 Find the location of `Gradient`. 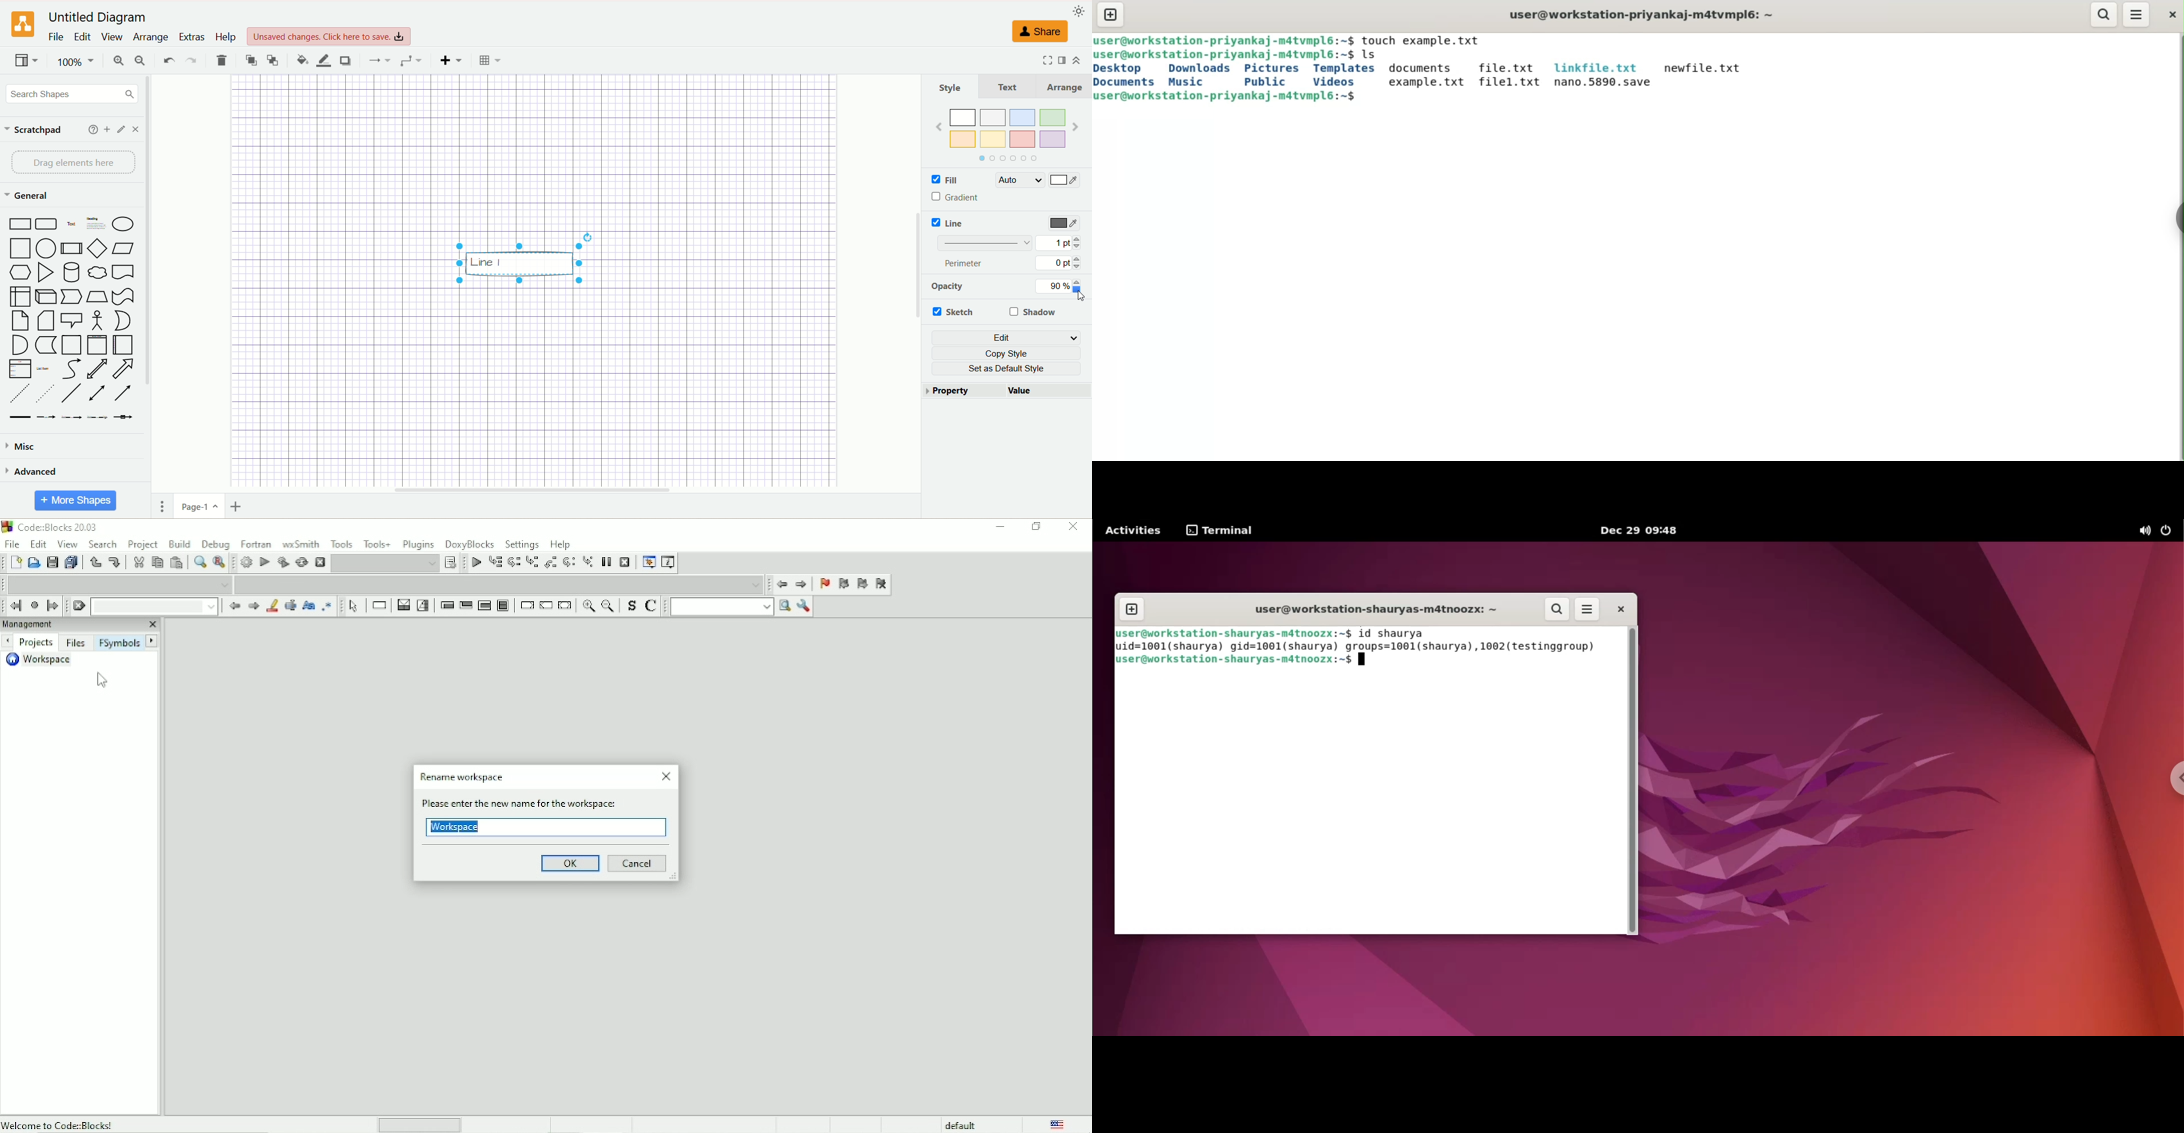

Gradient is located at coordinates (963, 196).